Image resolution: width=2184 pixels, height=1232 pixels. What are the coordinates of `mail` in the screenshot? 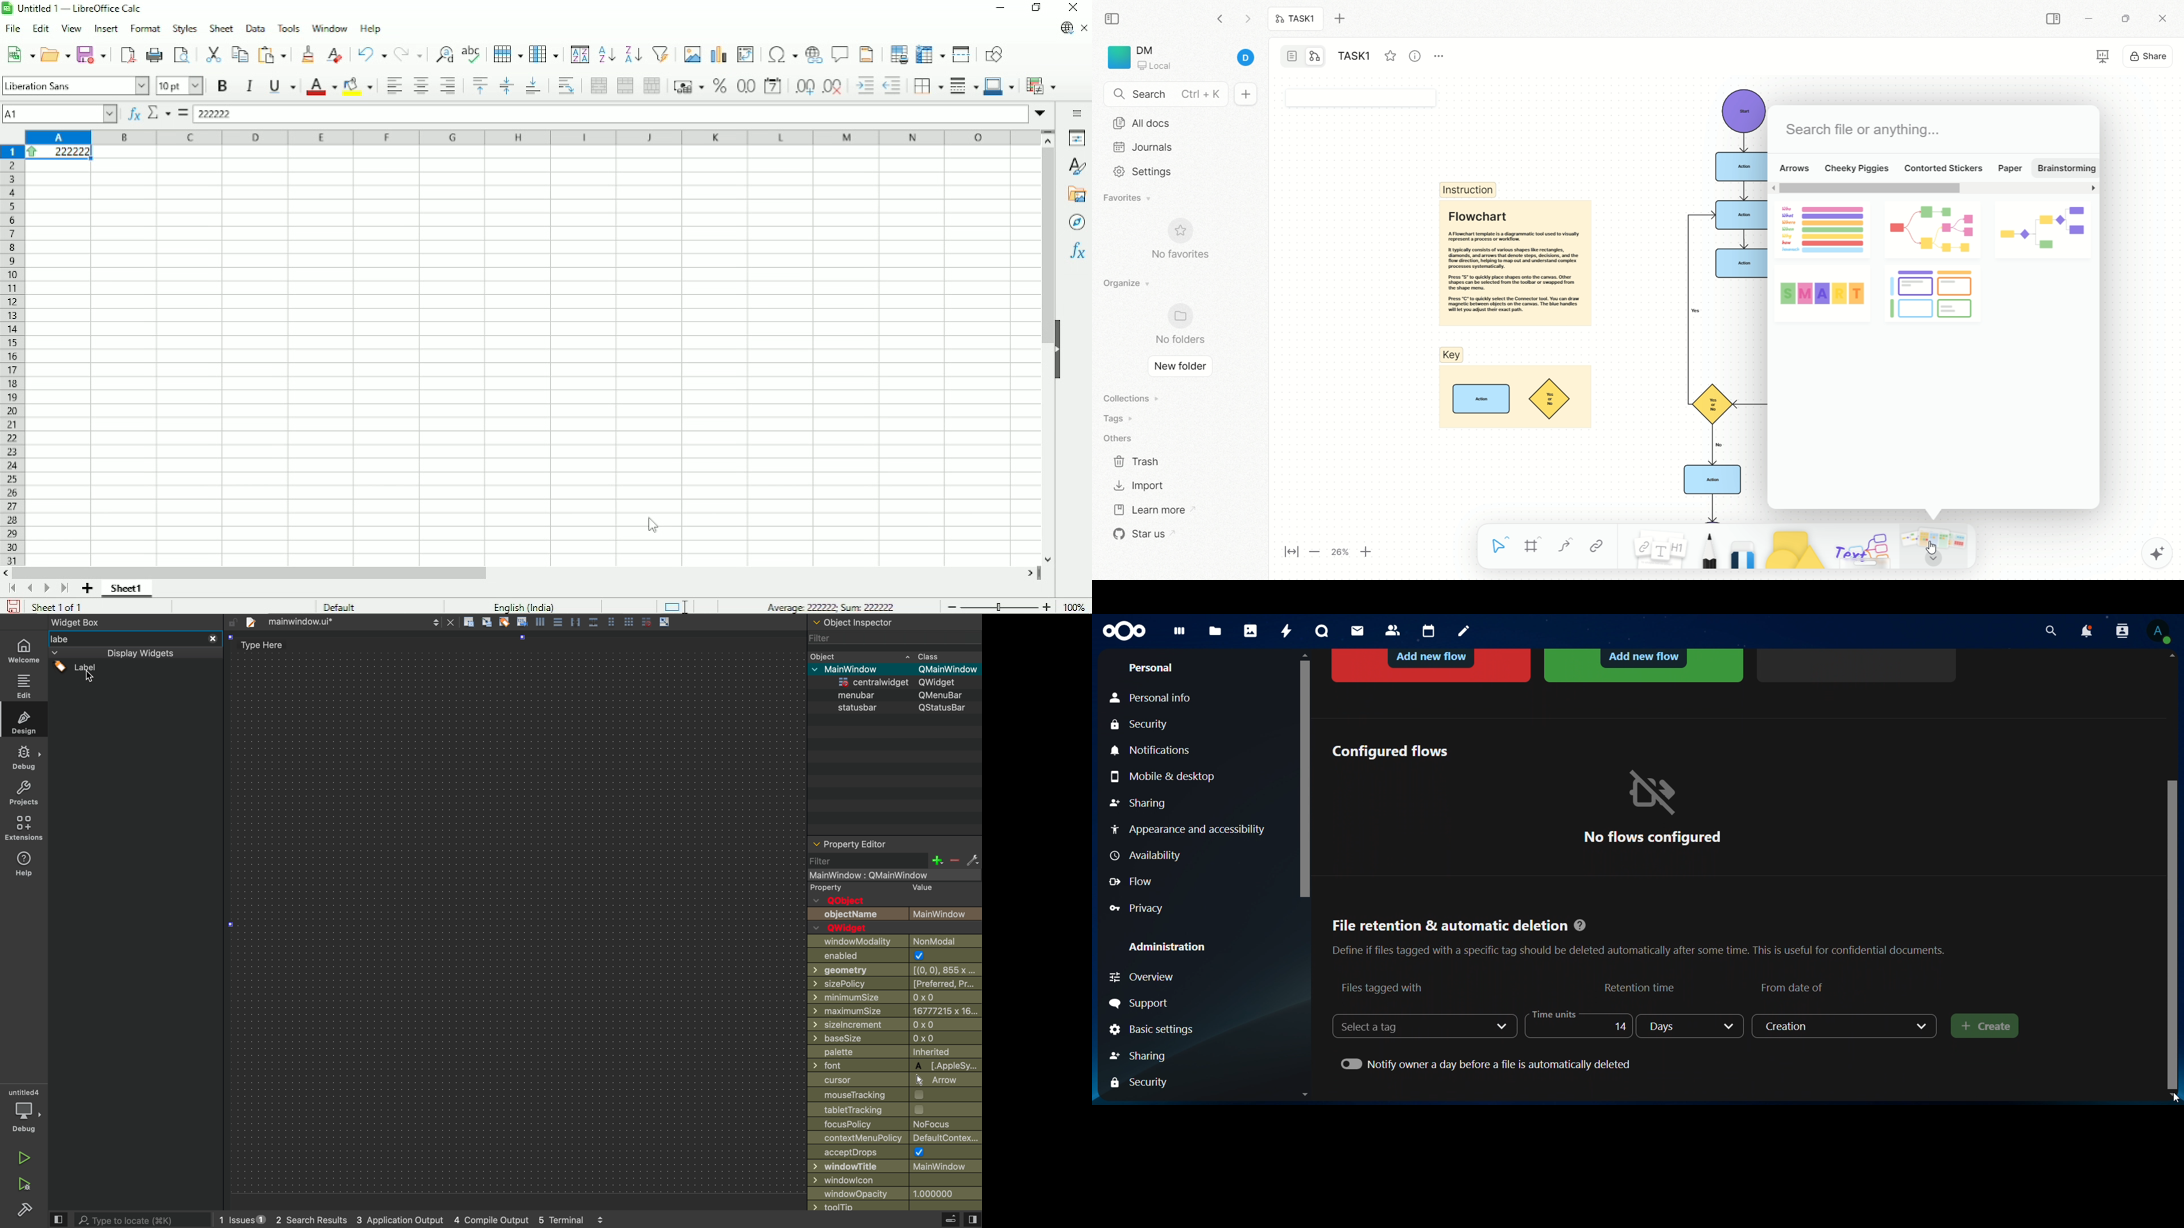 It's located at (1359, 630).